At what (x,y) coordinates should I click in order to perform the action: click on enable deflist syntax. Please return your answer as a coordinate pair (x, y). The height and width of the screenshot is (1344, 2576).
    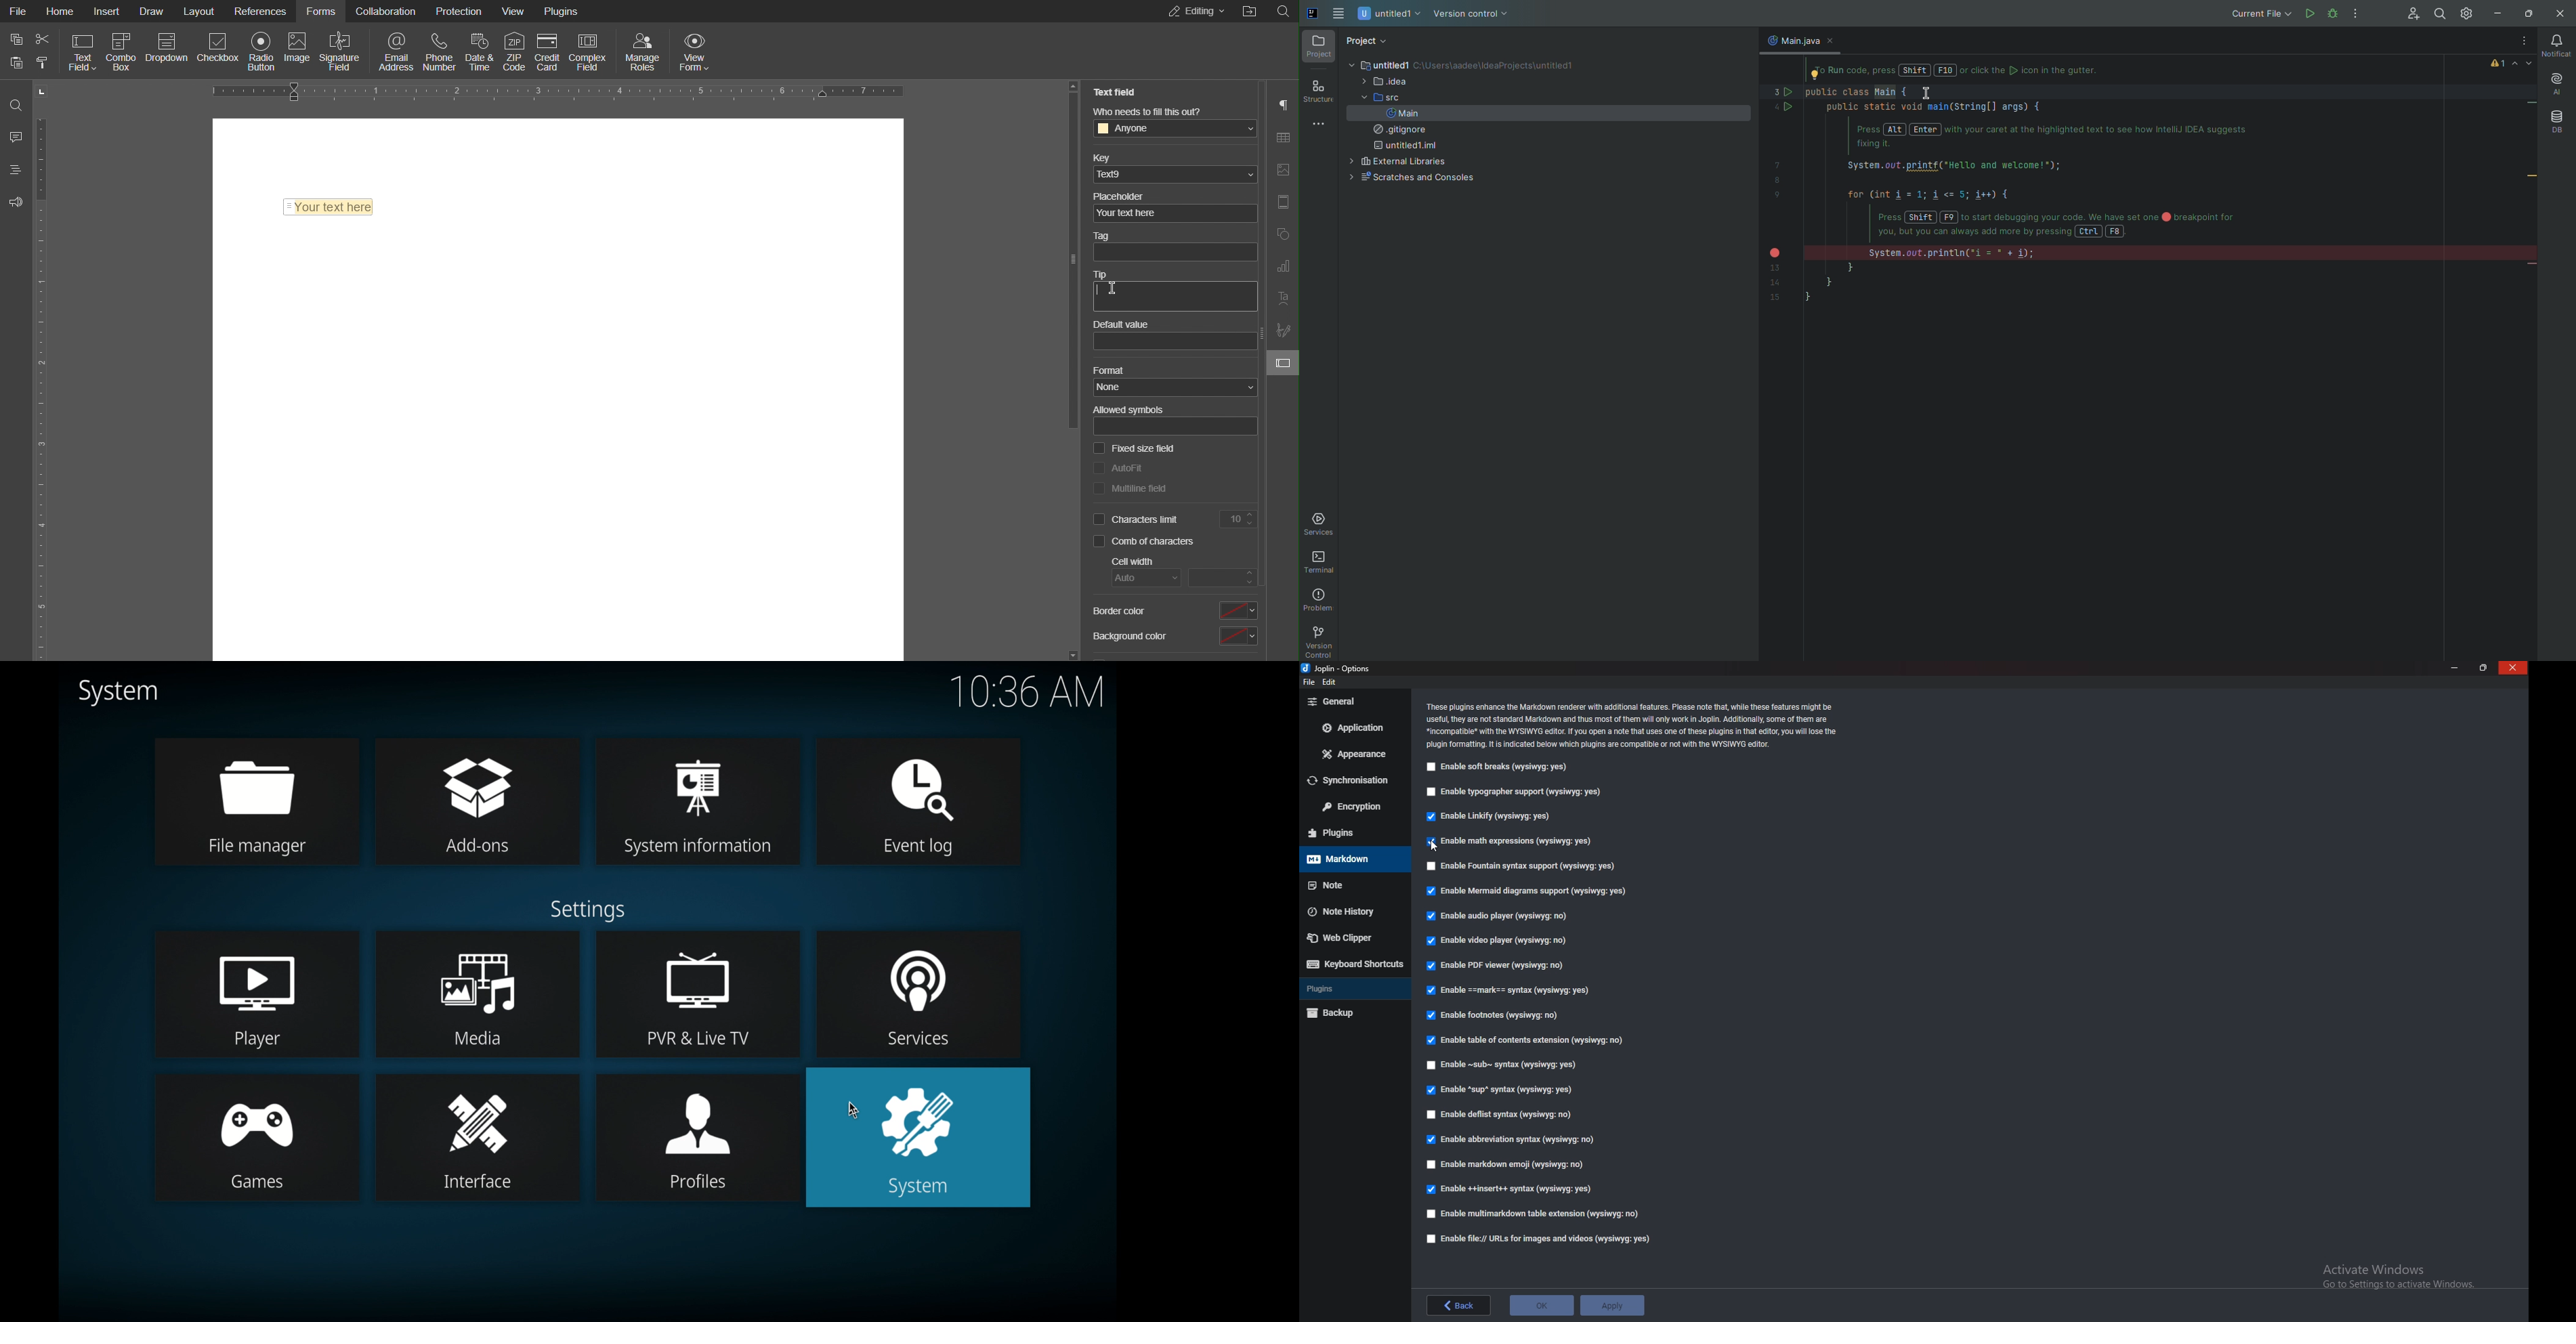
    Looking at the image, I should click on (1501, 1114).